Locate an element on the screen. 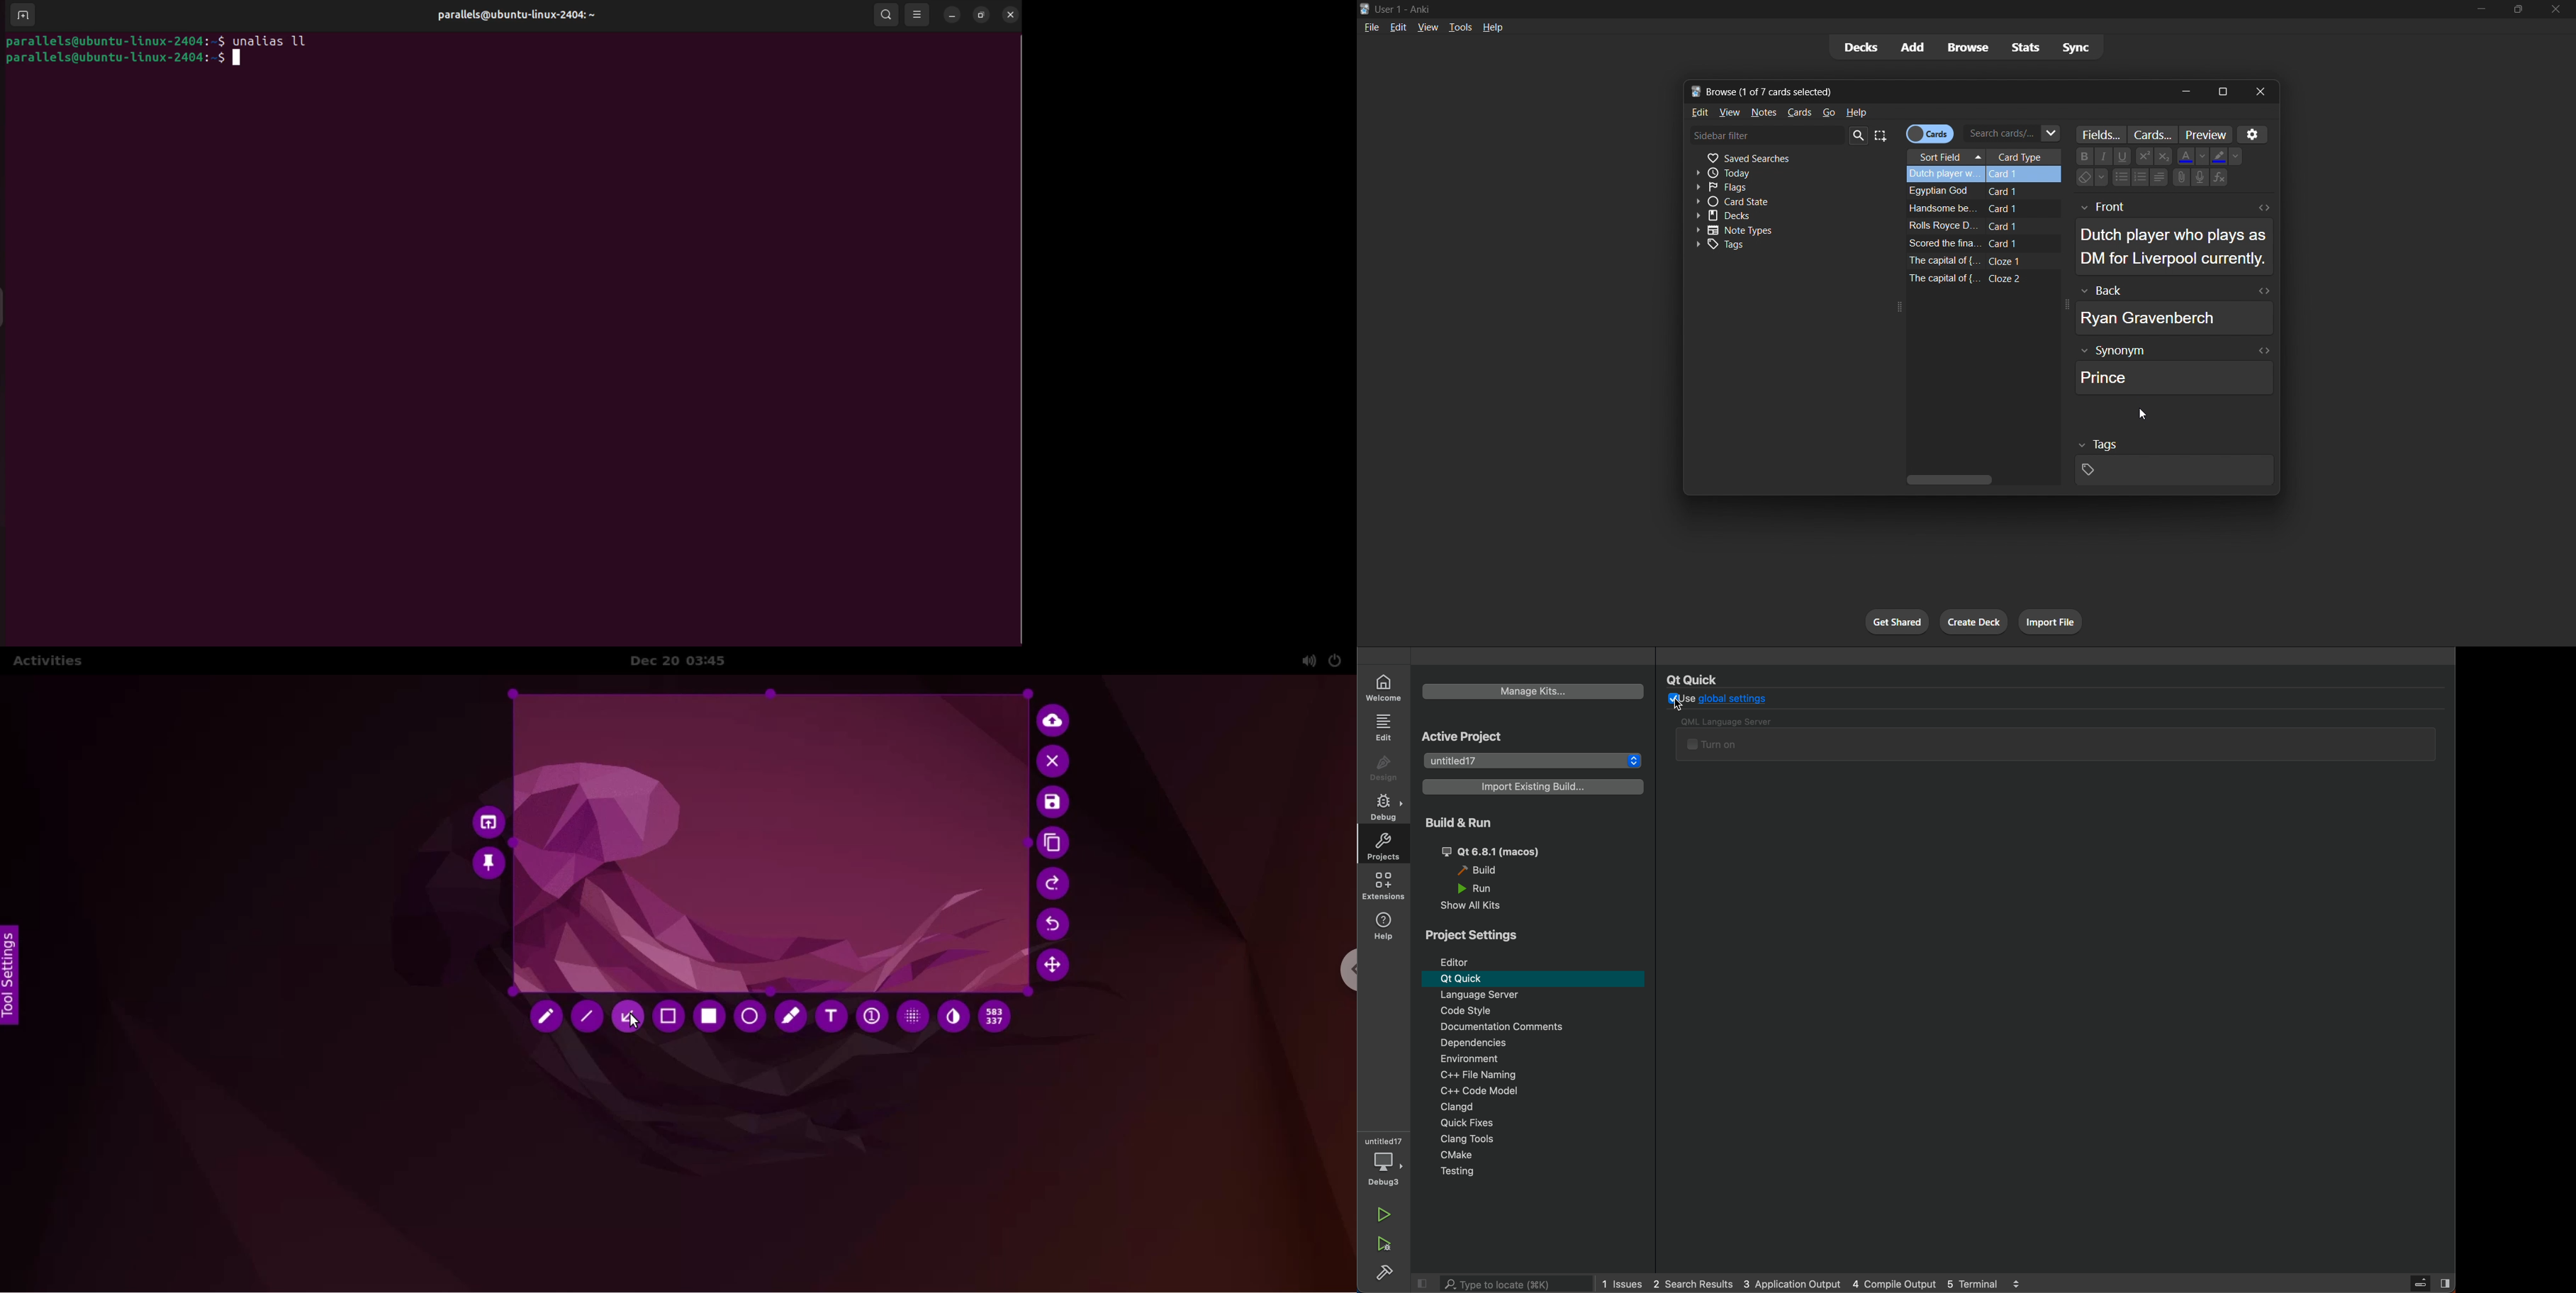 The image size is (2576, 1316). add is located at coordinates (1914, 46).